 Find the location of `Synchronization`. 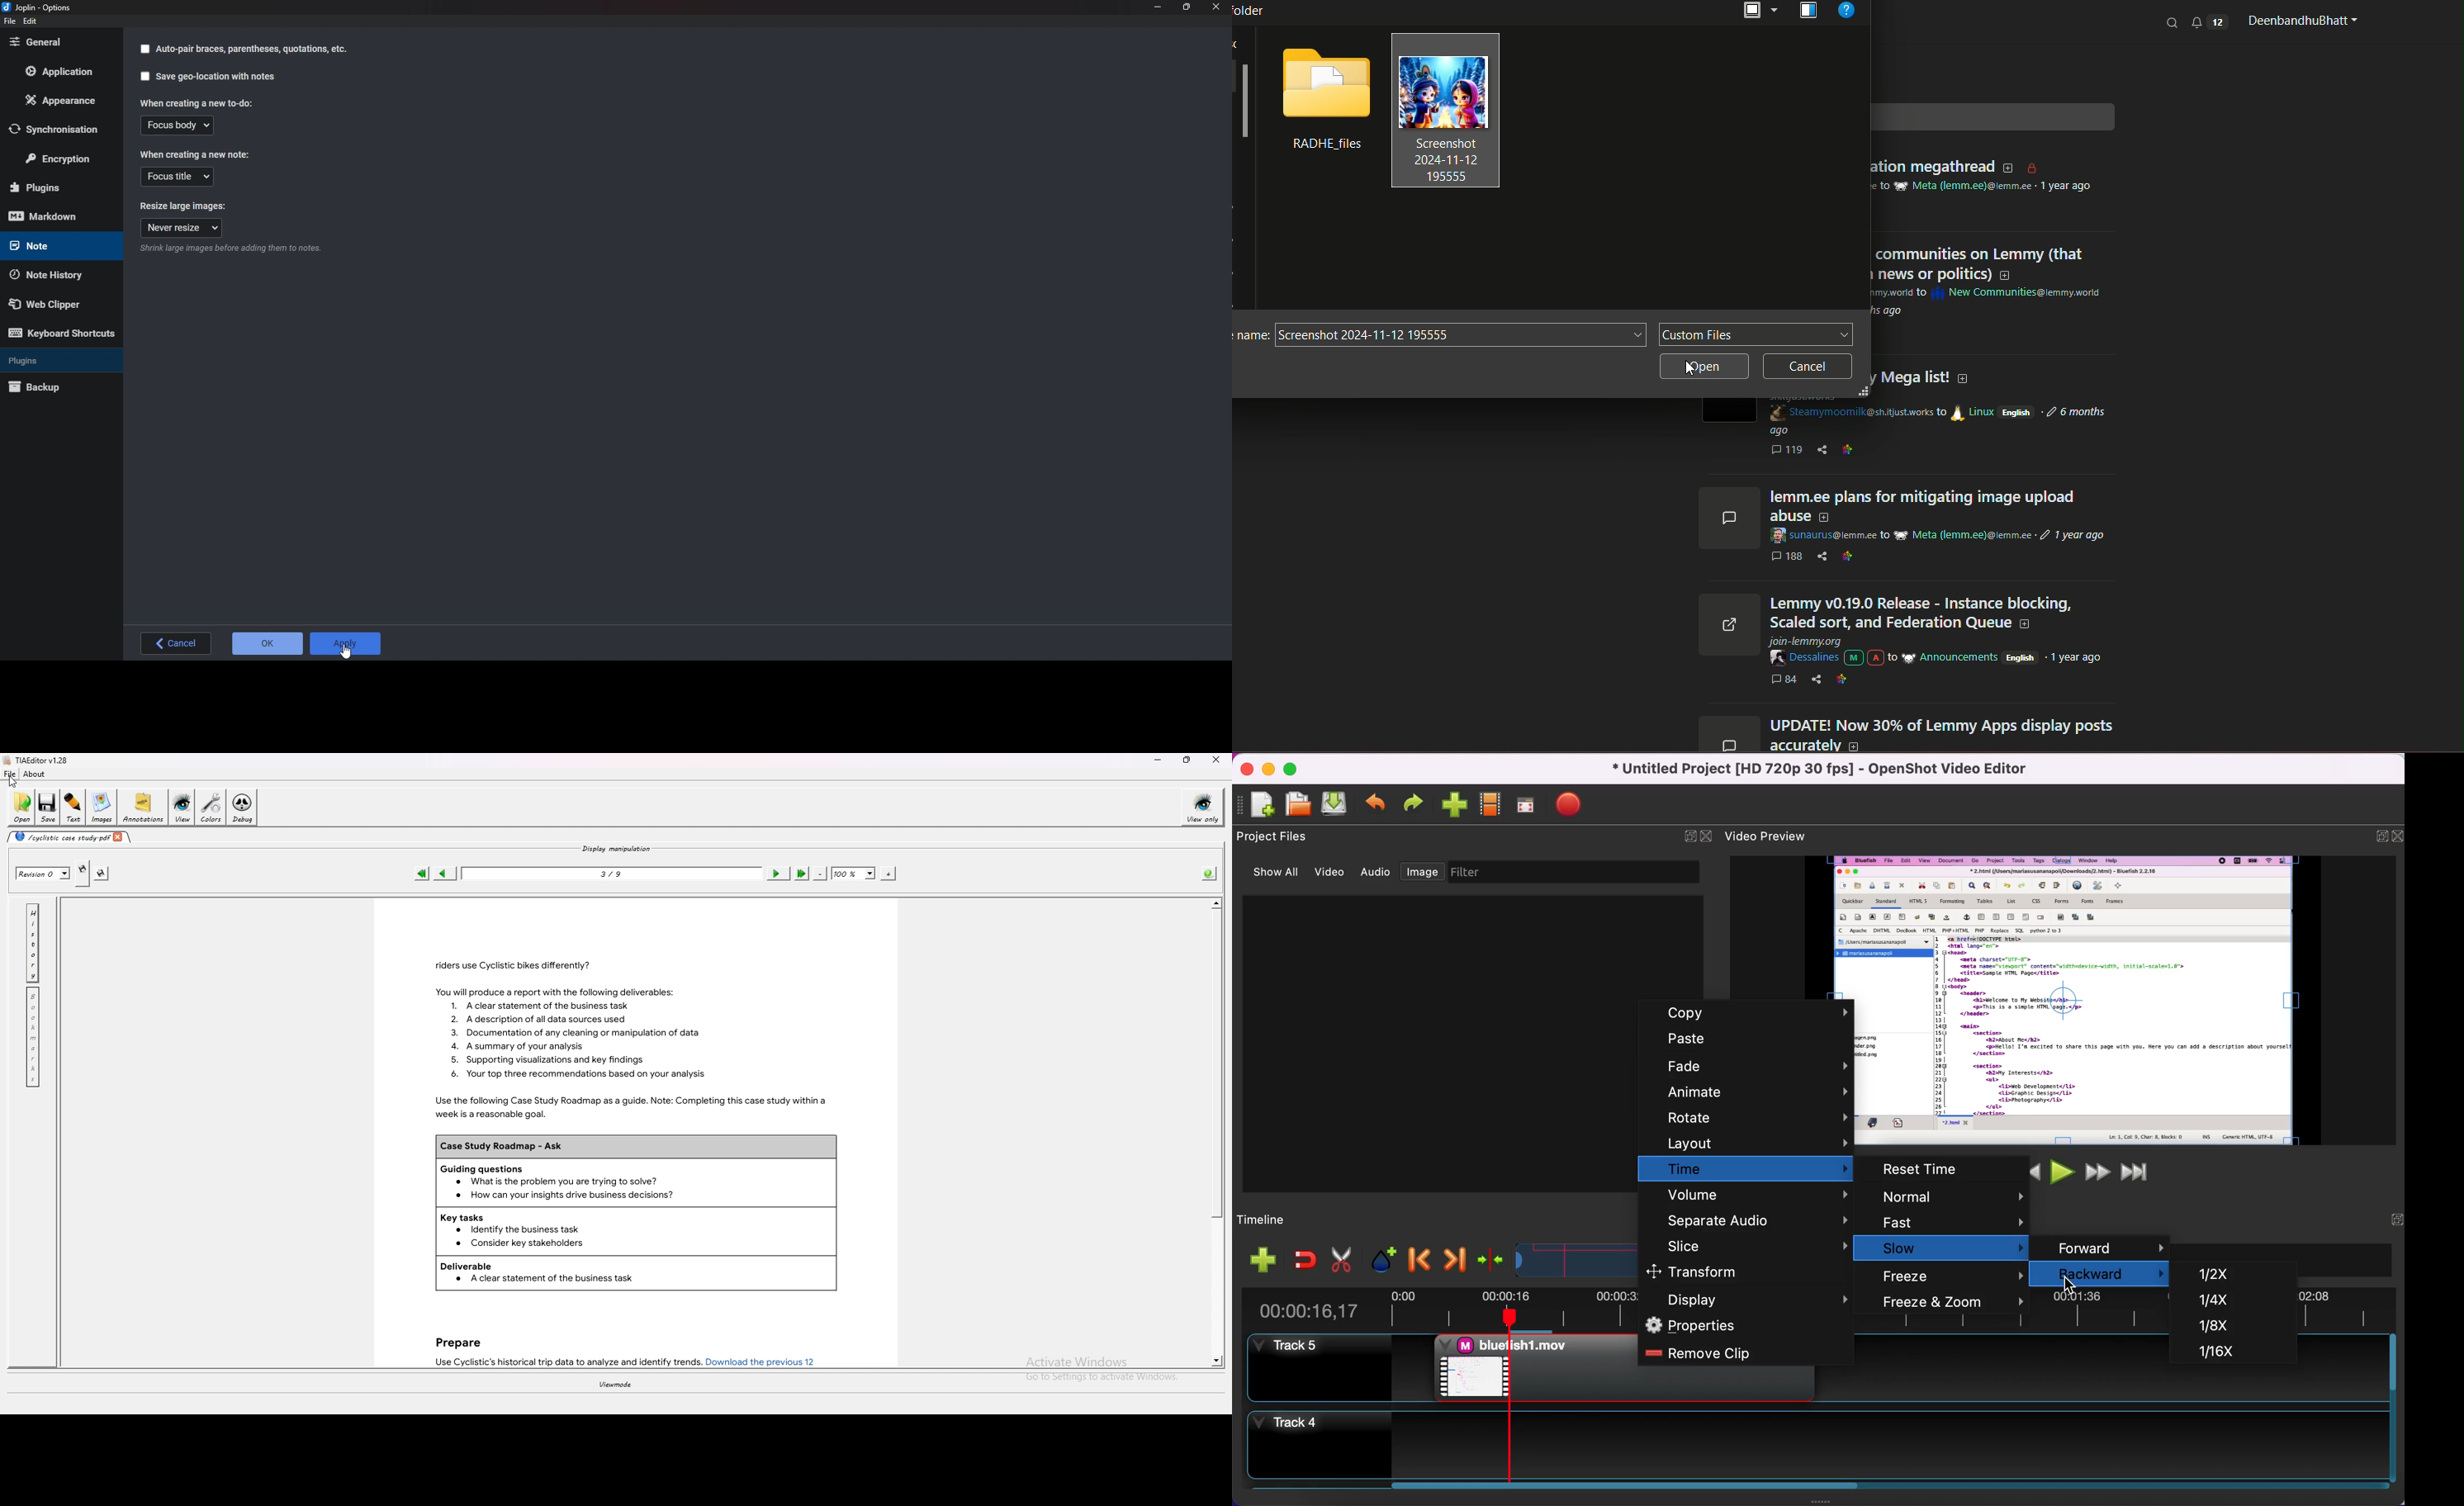

Synchronization is located at coordinates (56, 130).